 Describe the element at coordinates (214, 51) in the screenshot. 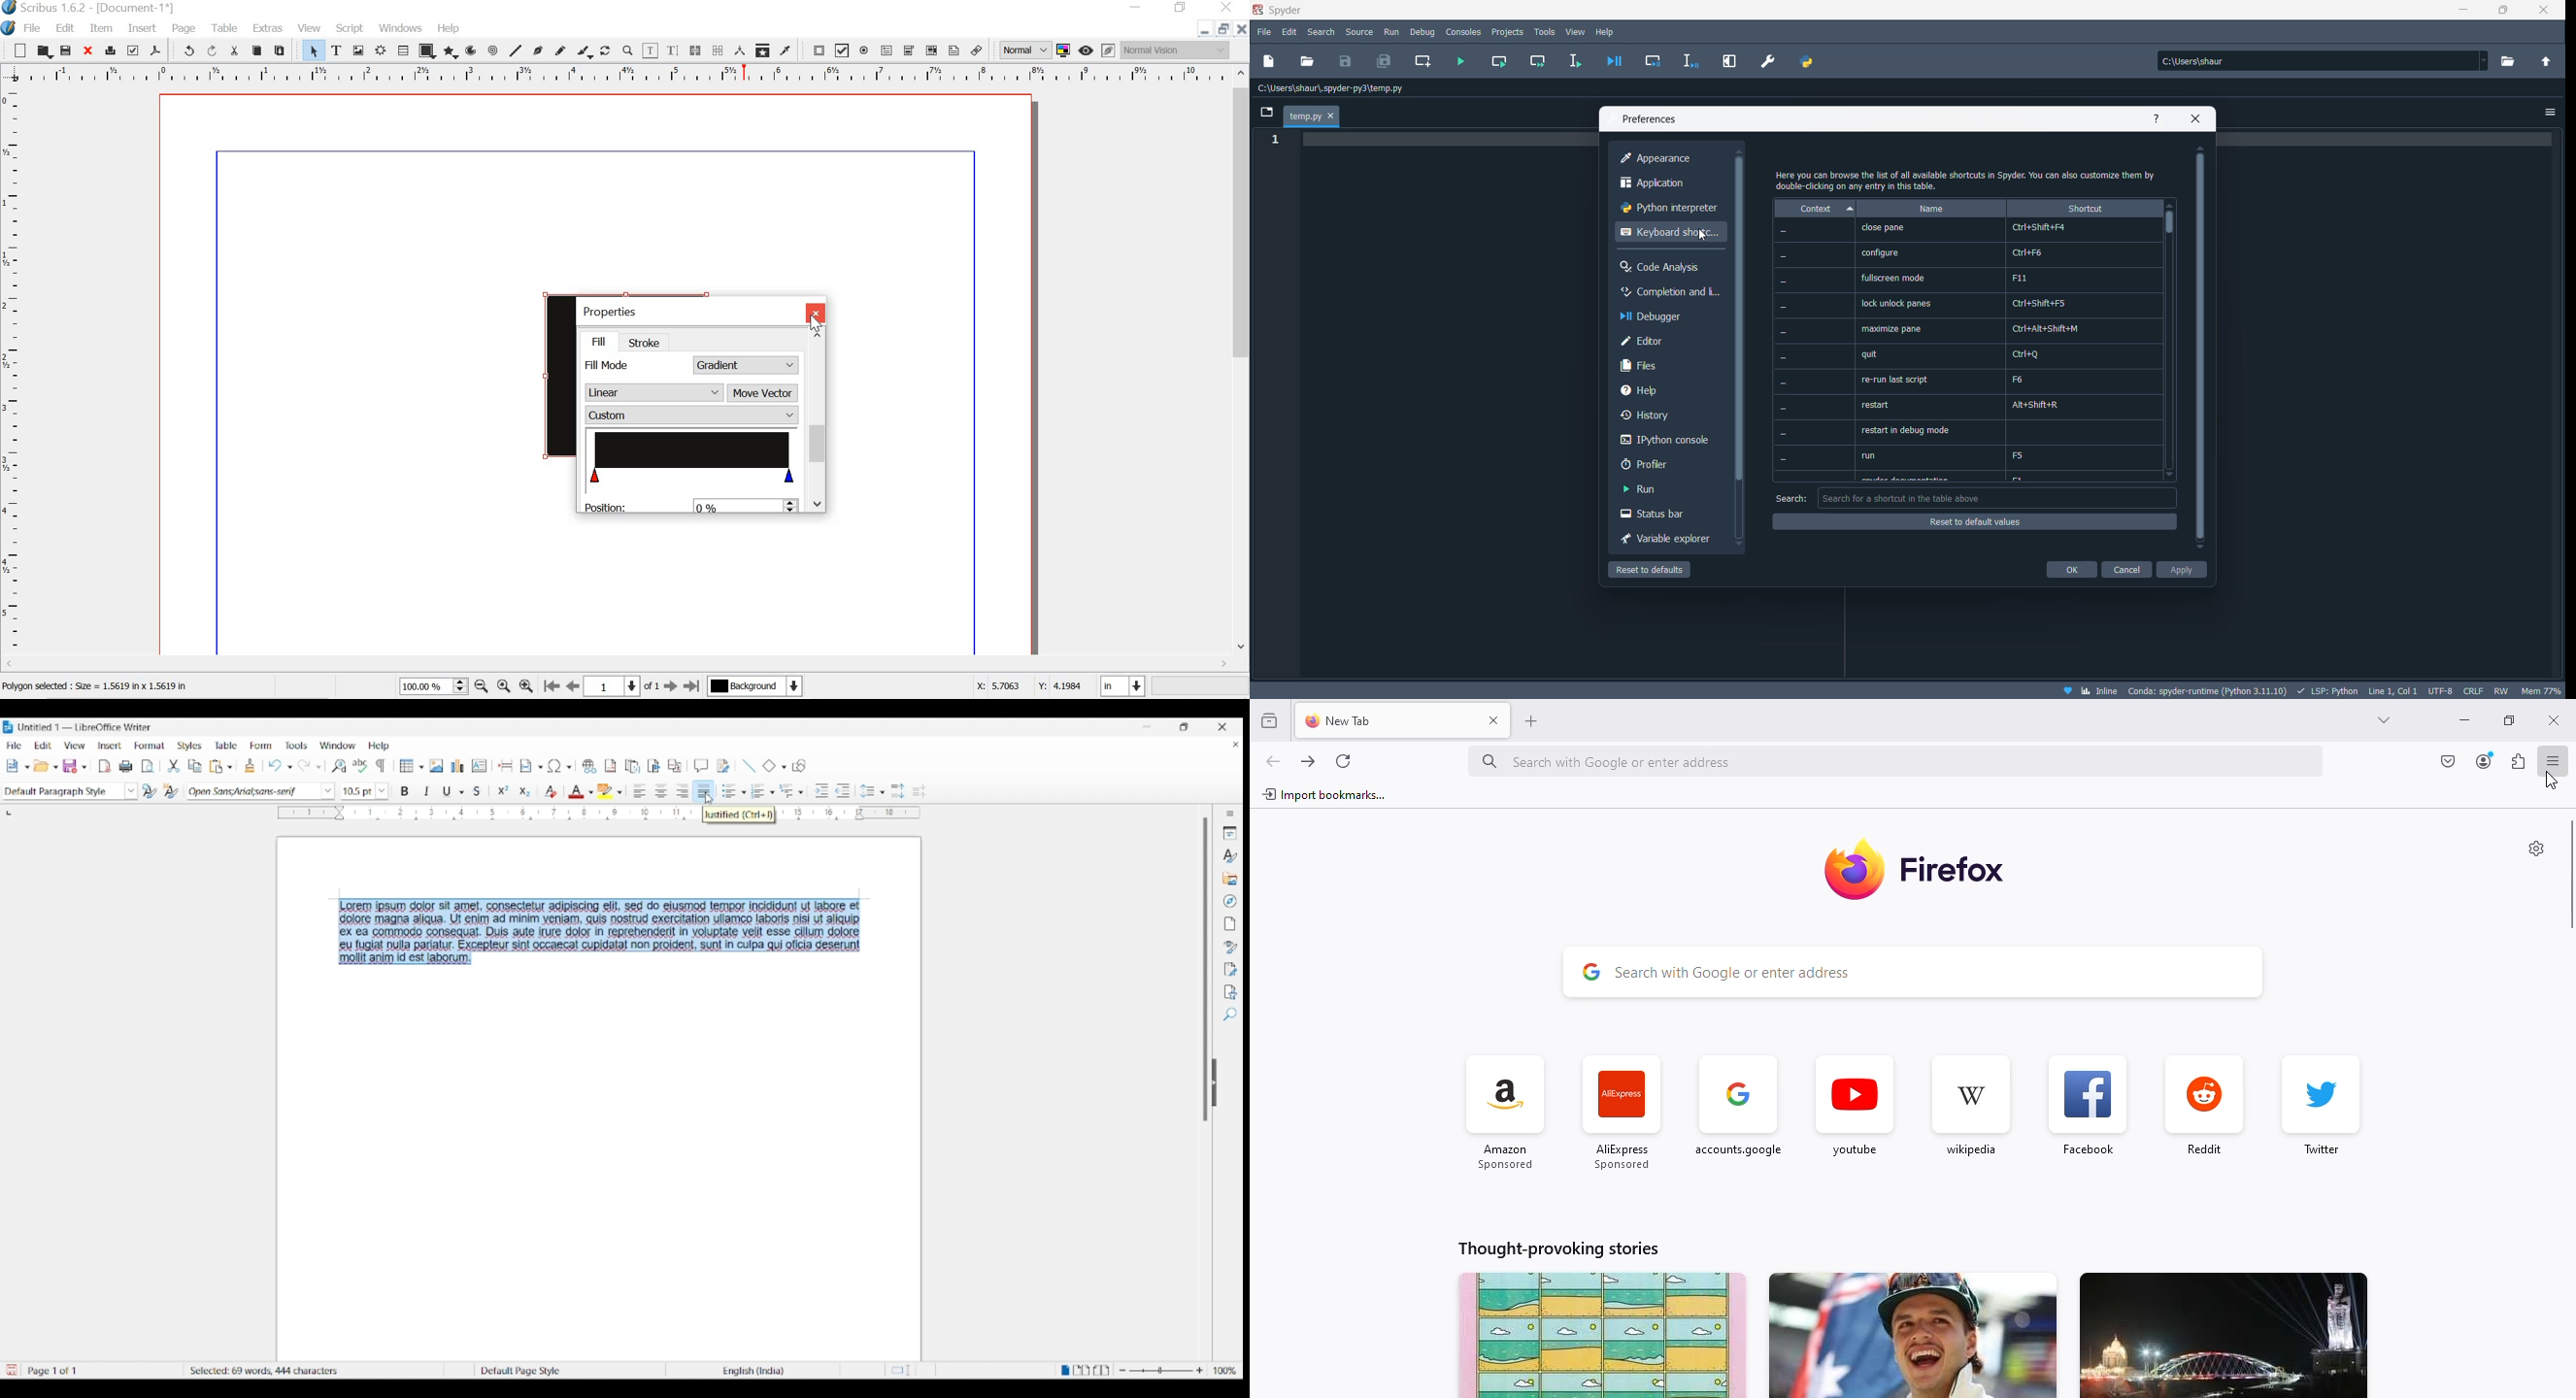

I see `redo` at that location.